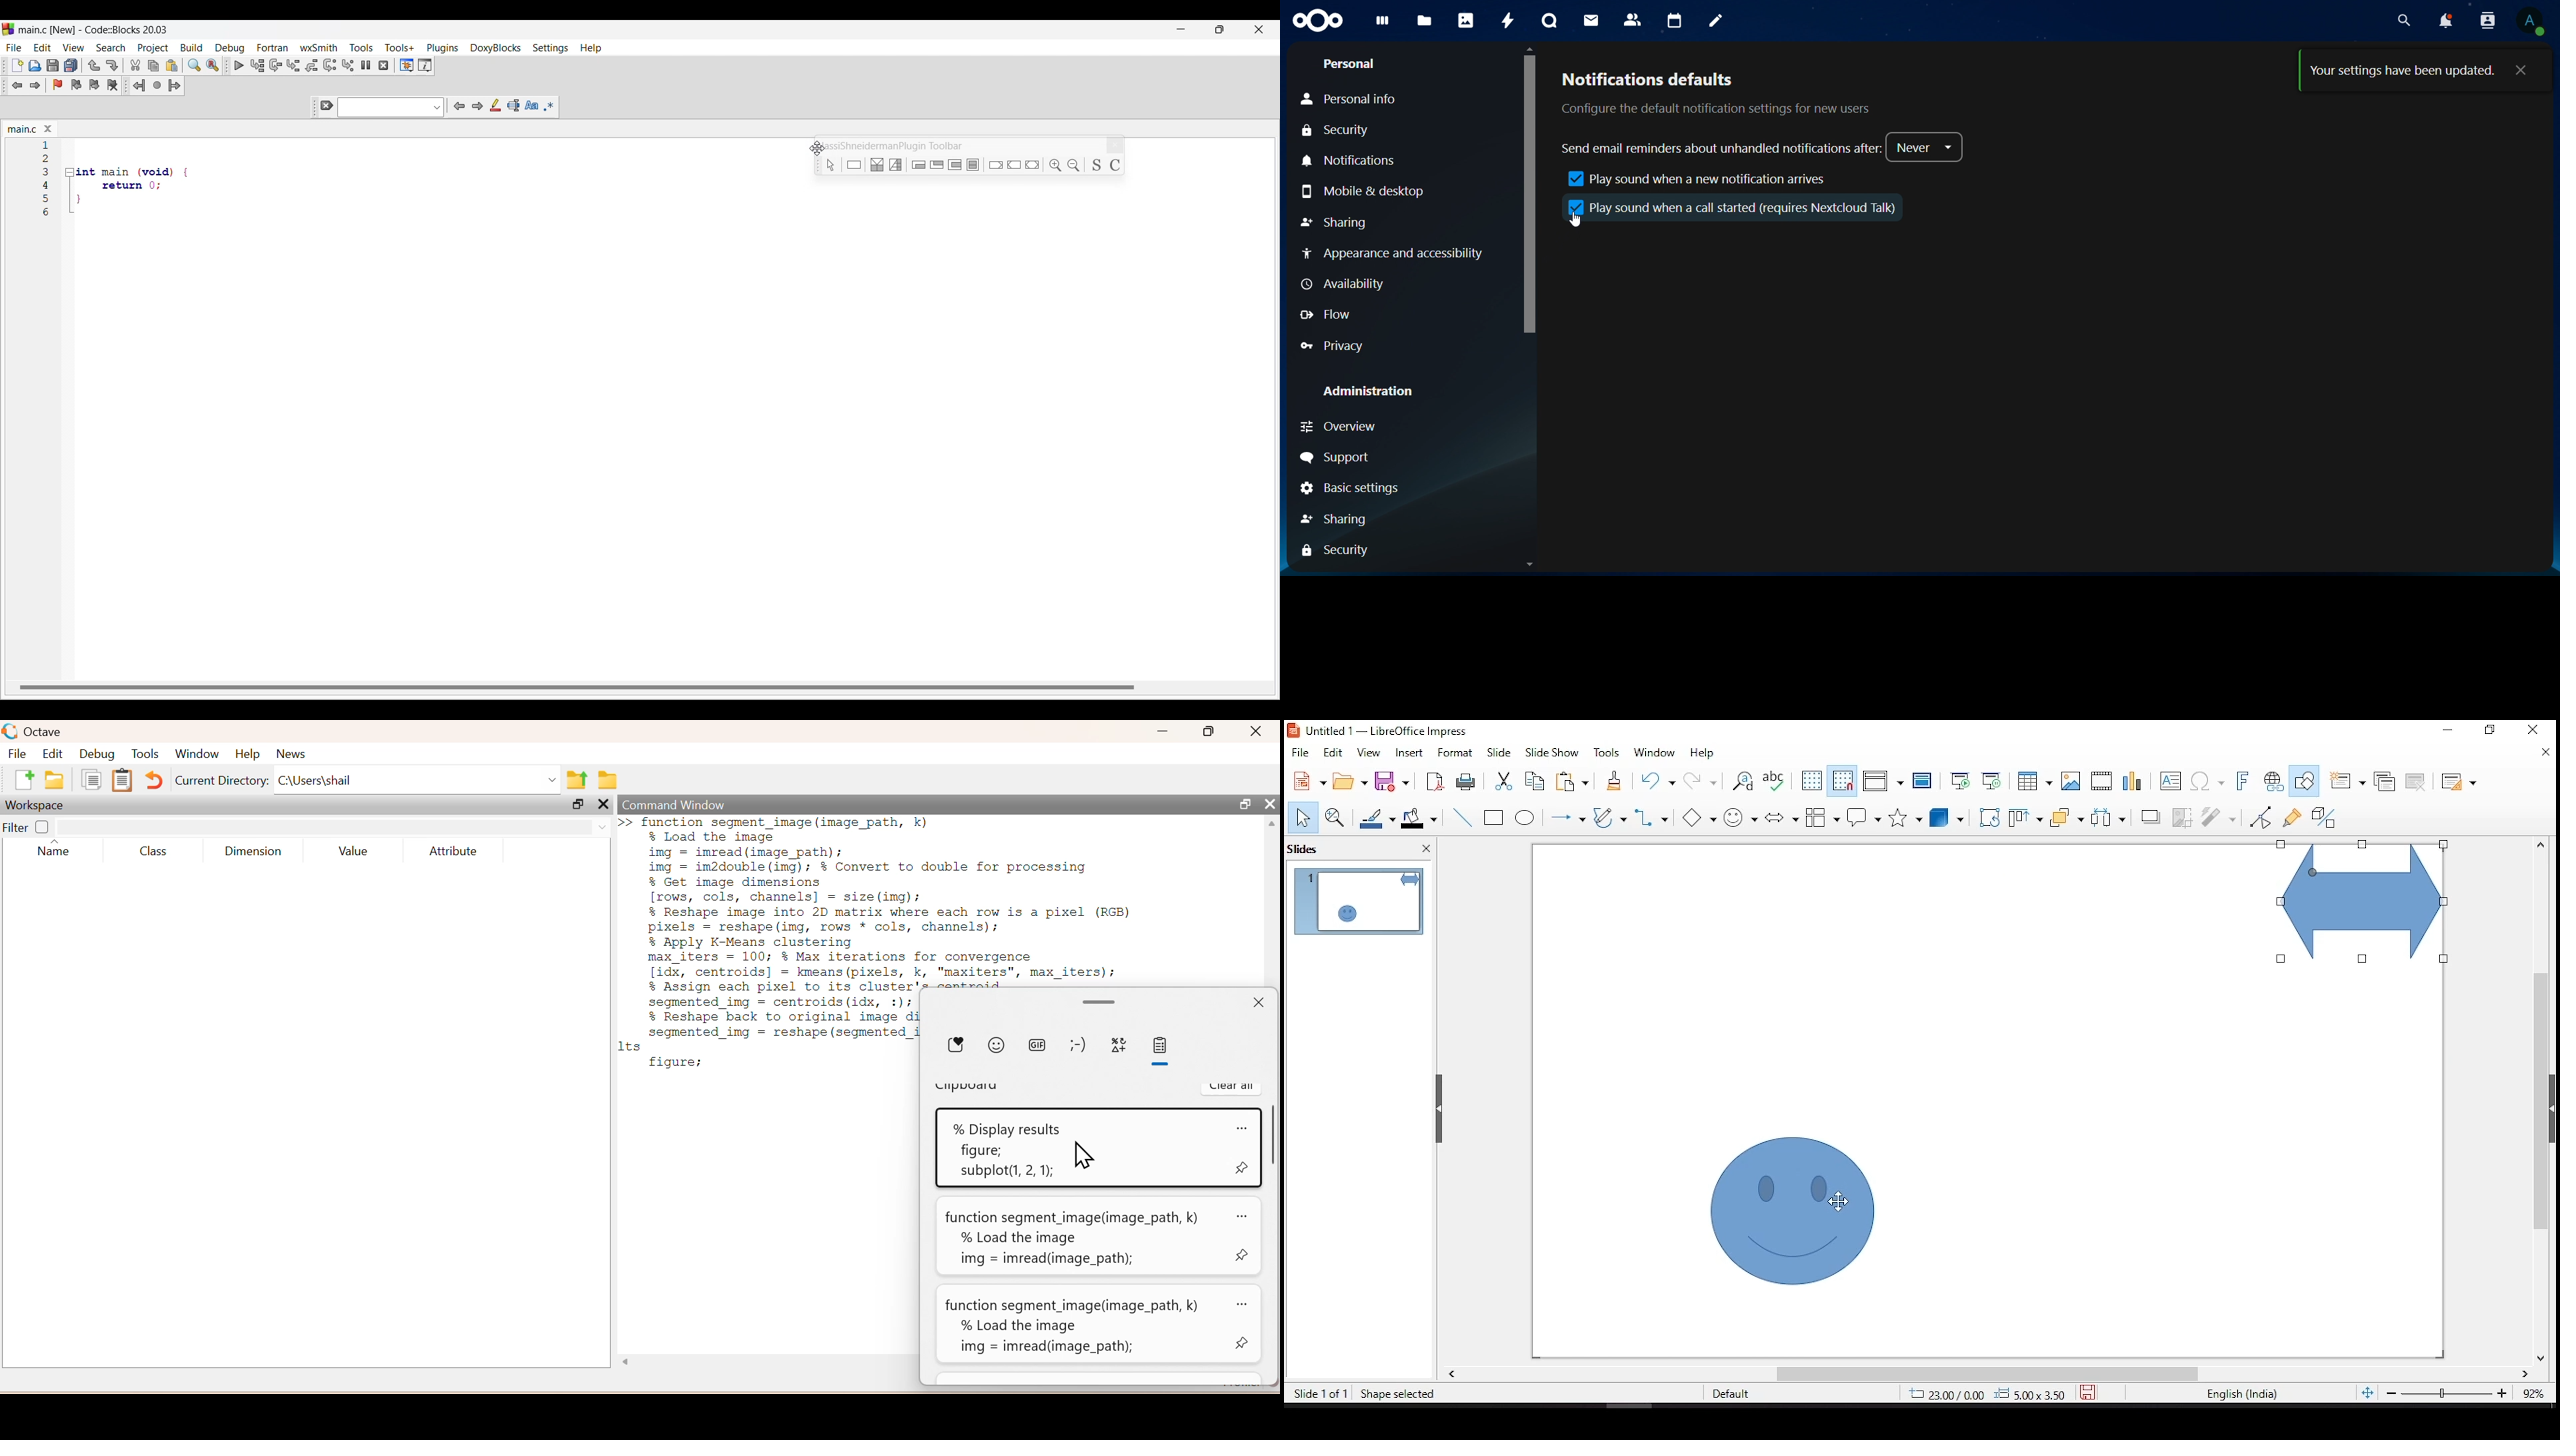  I want to click on Next line, so click(275, 65).